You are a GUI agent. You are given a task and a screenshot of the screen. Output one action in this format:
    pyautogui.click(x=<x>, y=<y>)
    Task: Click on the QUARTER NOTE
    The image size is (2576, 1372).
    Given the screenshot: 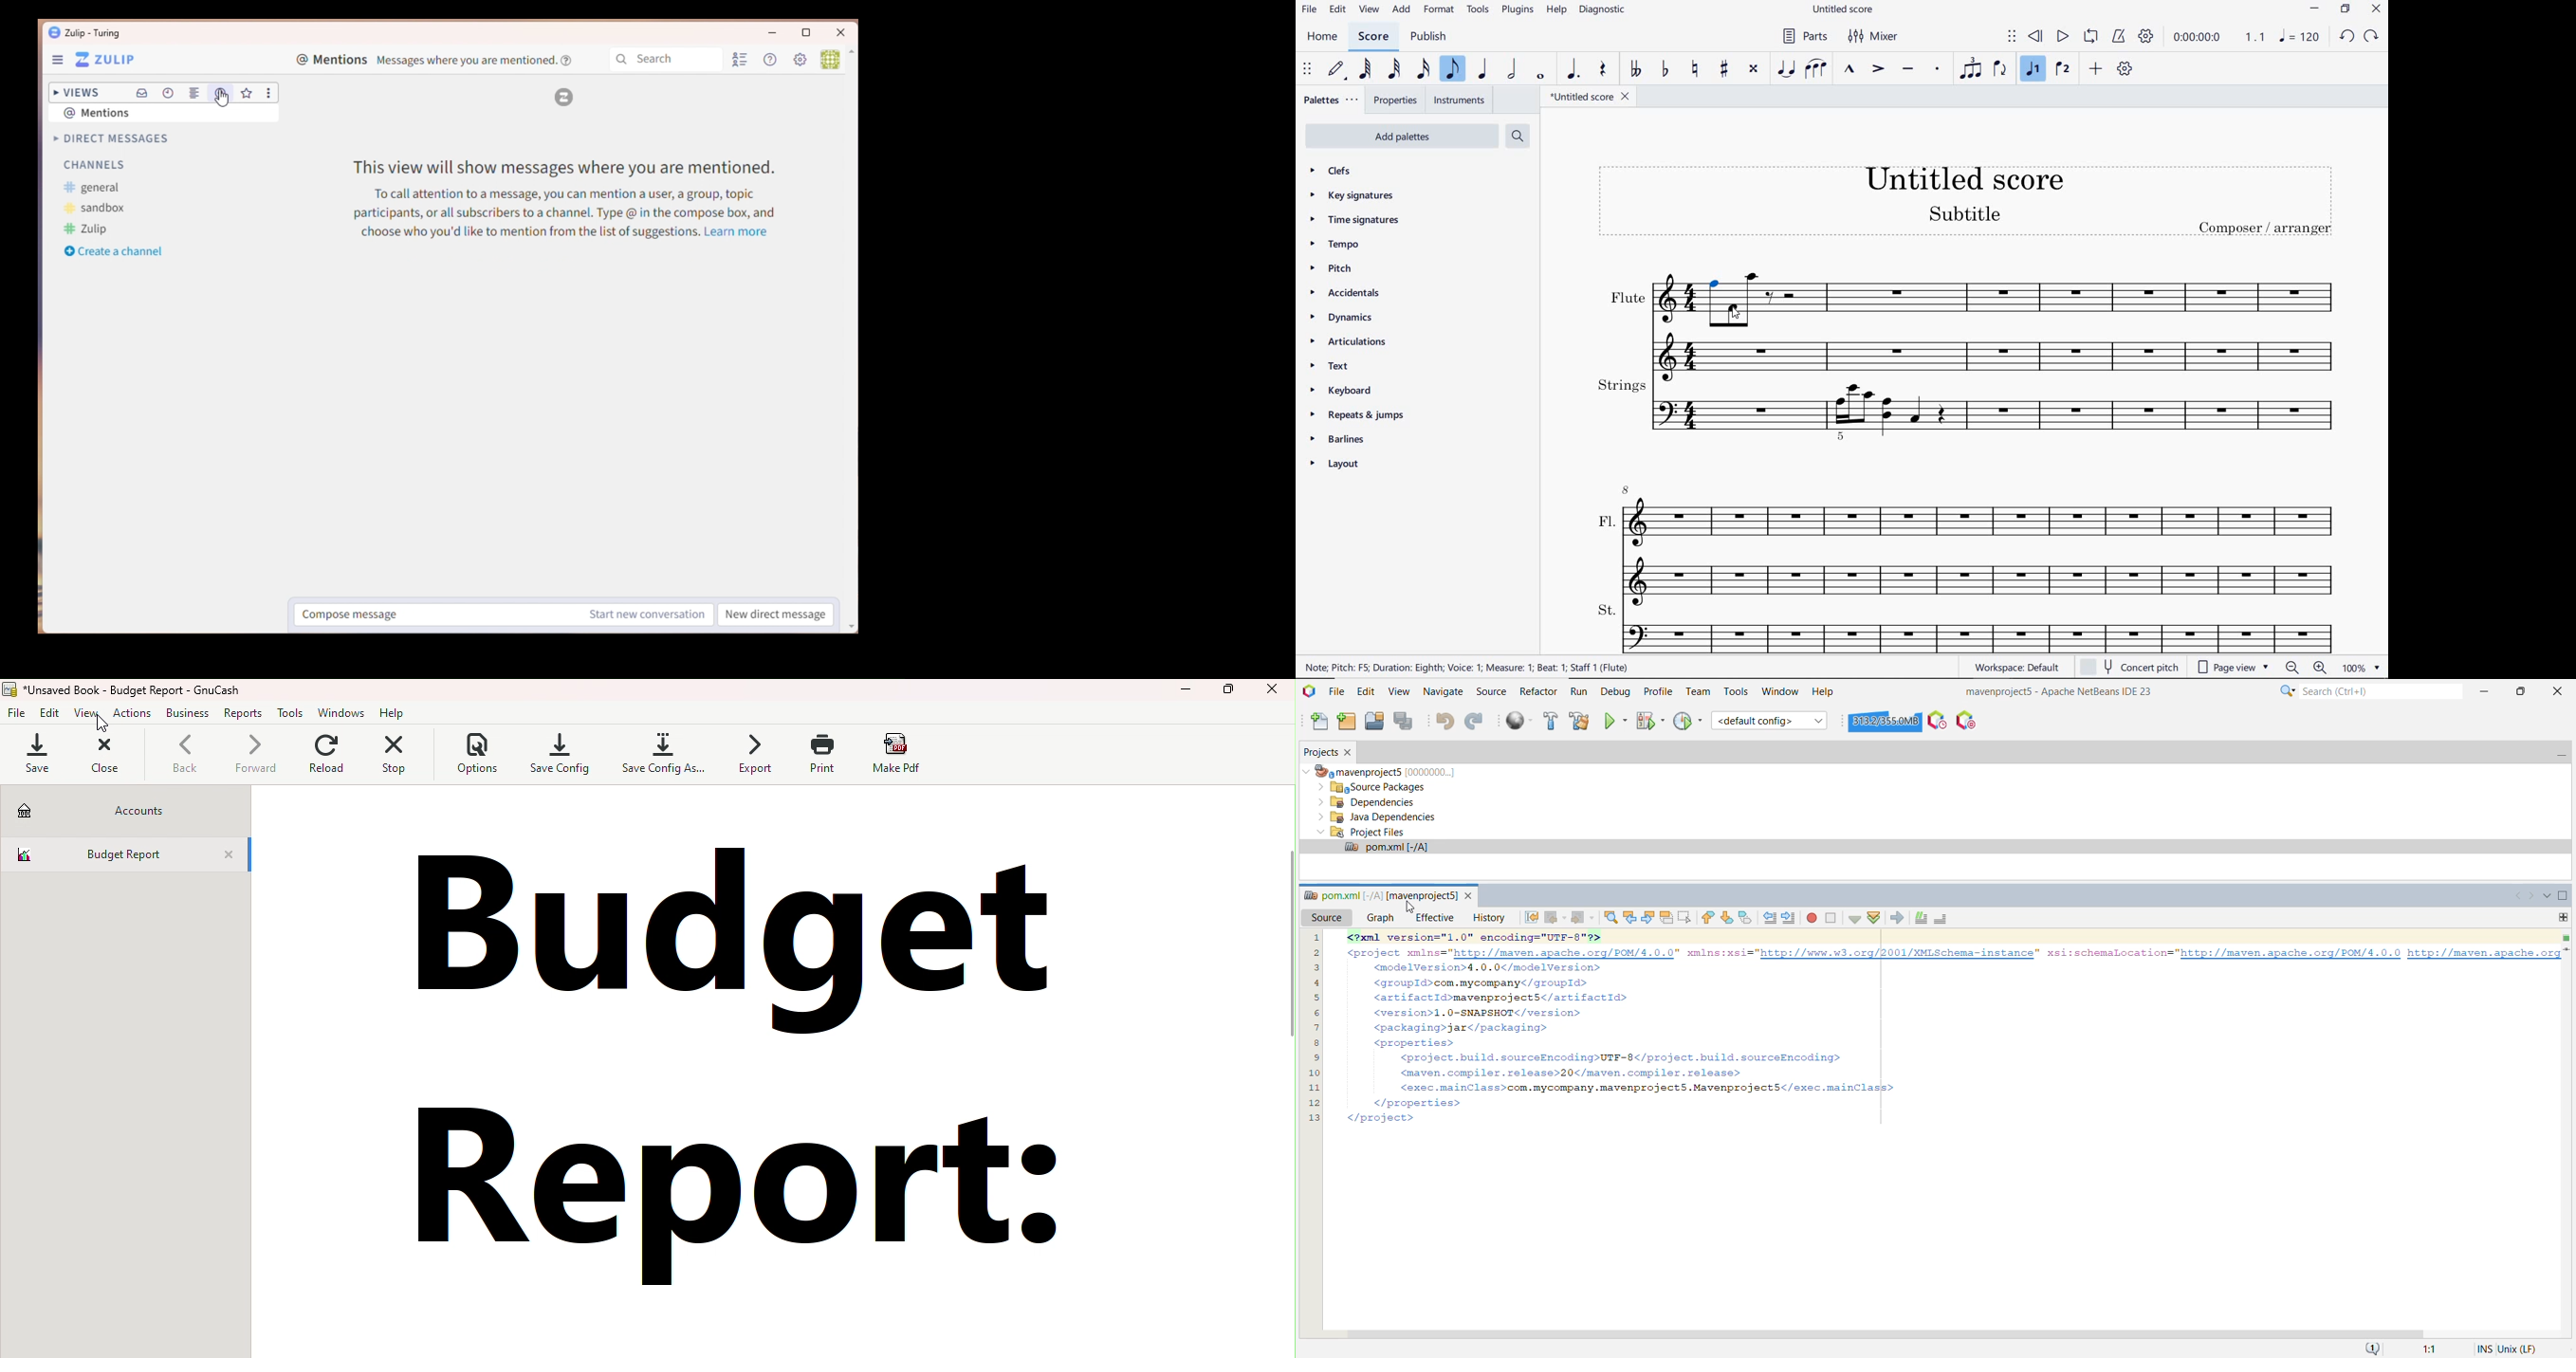 What is the action you would take?
    pyautogui.click(x=1483, y=72)
    